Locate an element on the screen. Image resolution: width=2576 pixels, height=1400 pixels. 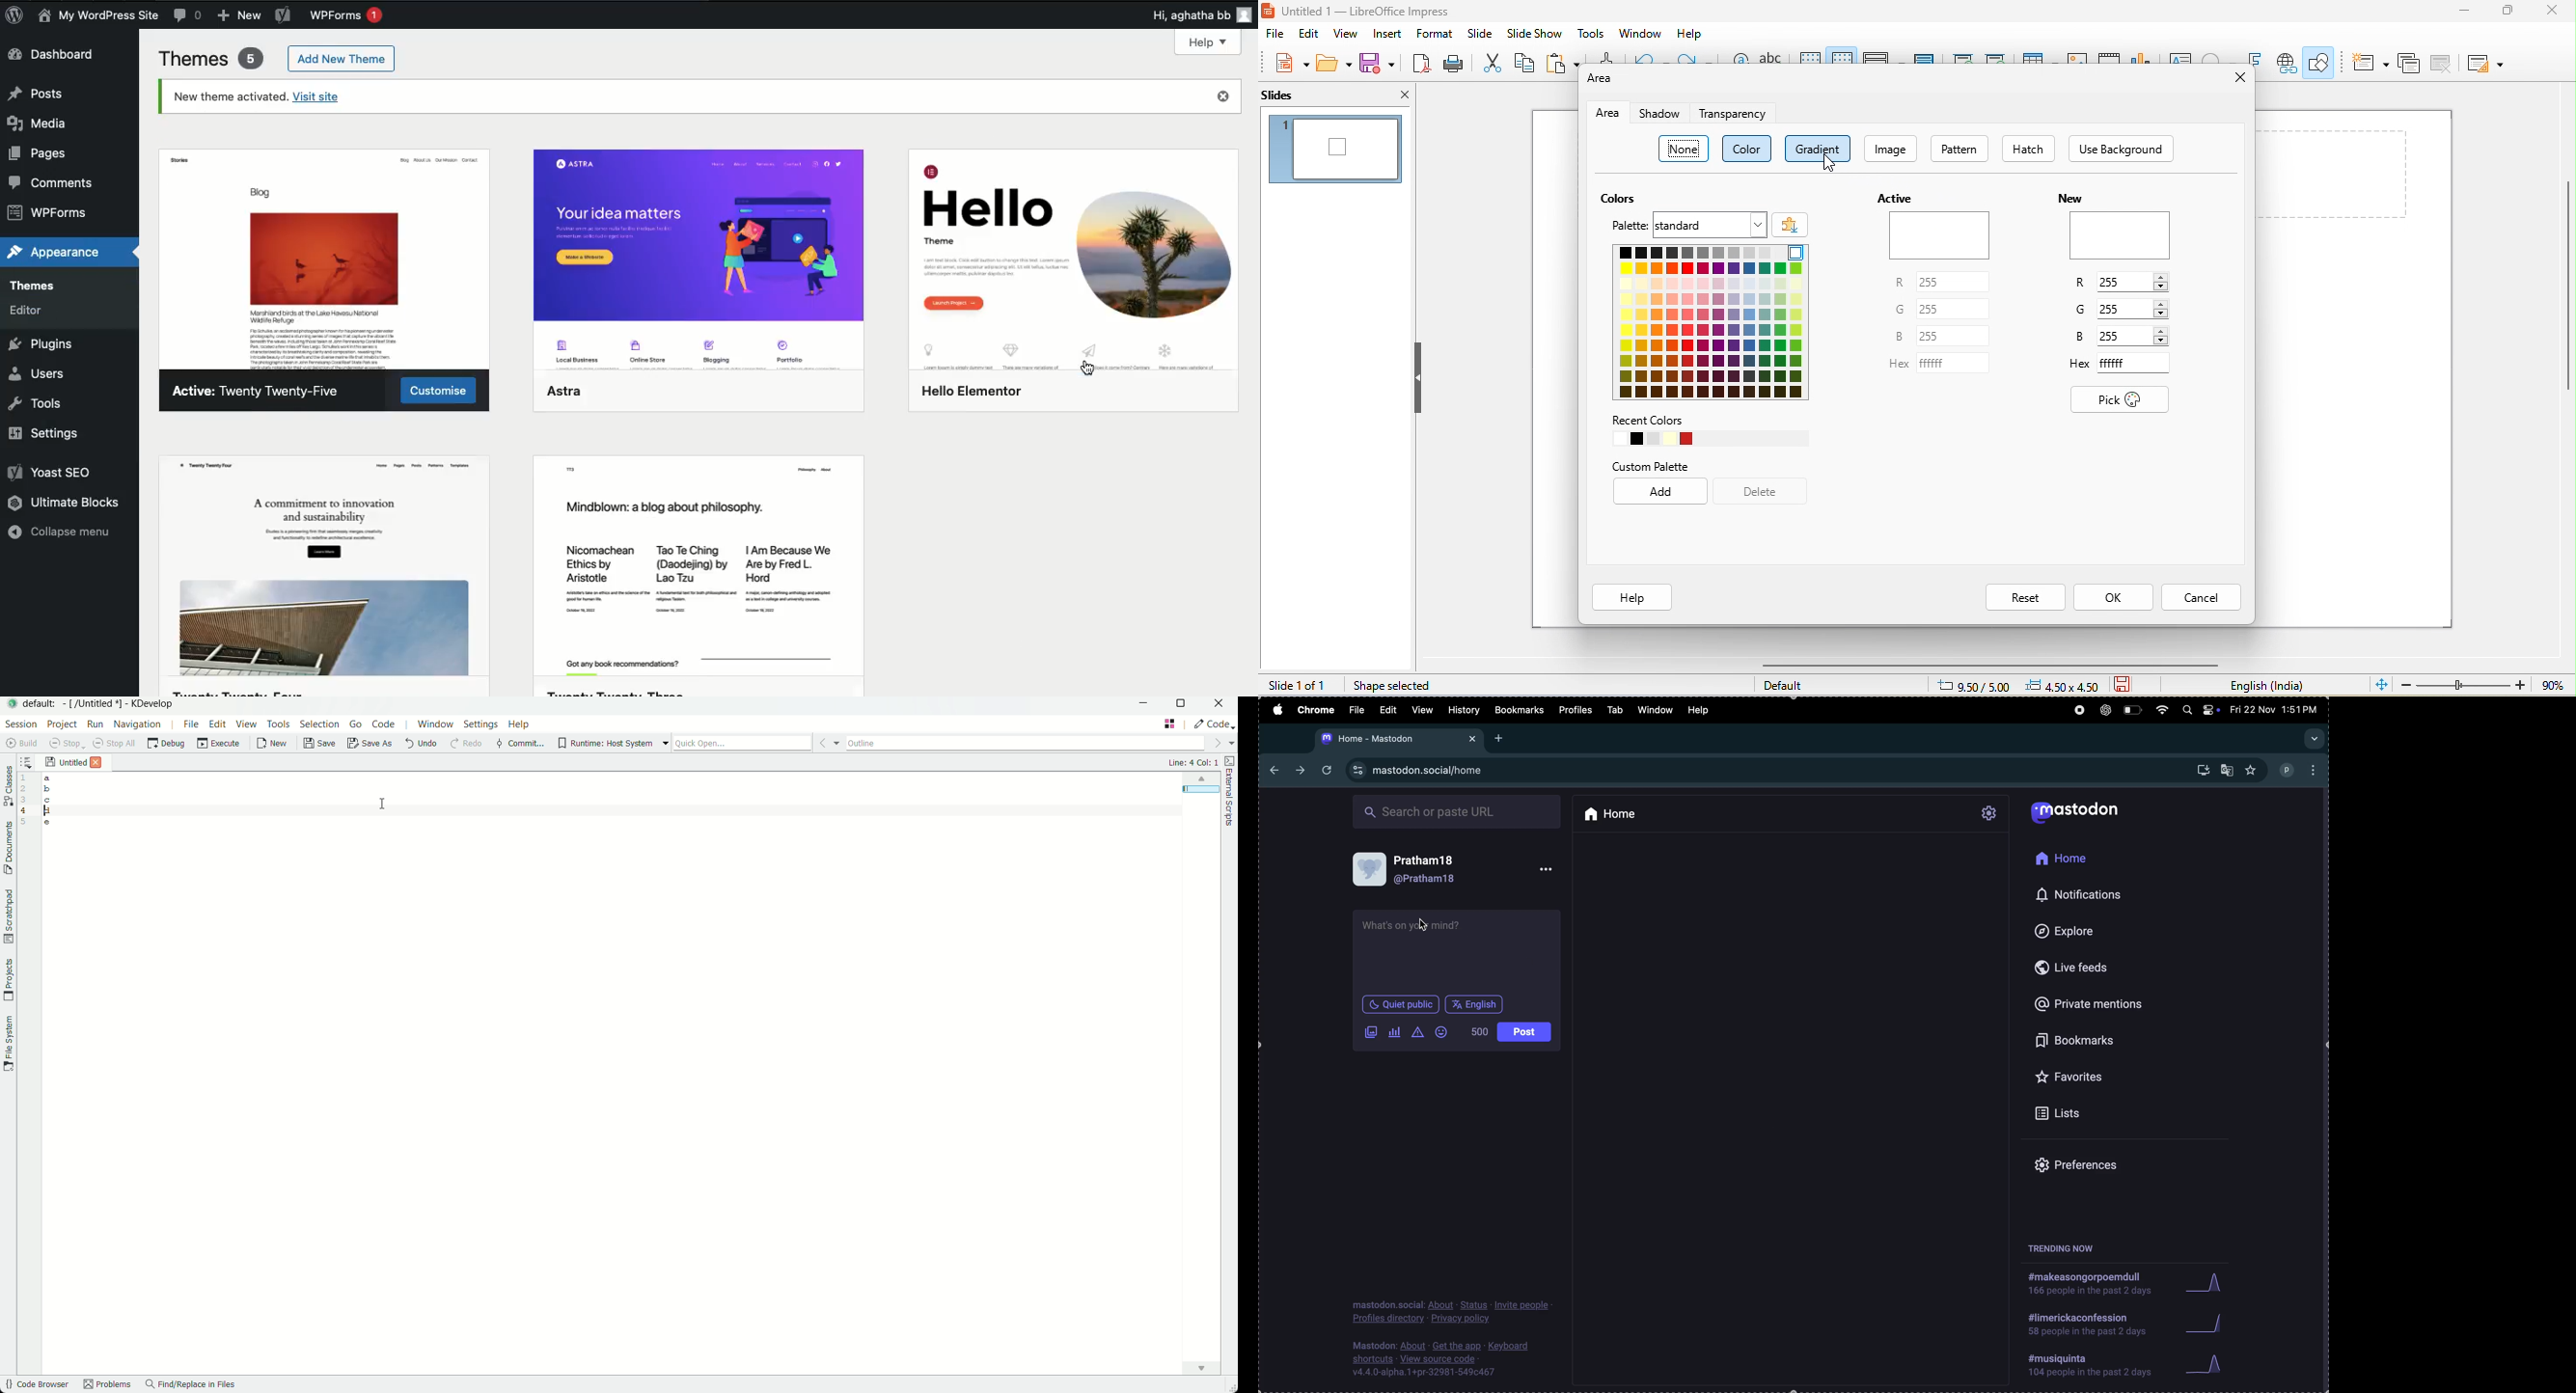
mastodon logo is located at coordinates (2091, 809).